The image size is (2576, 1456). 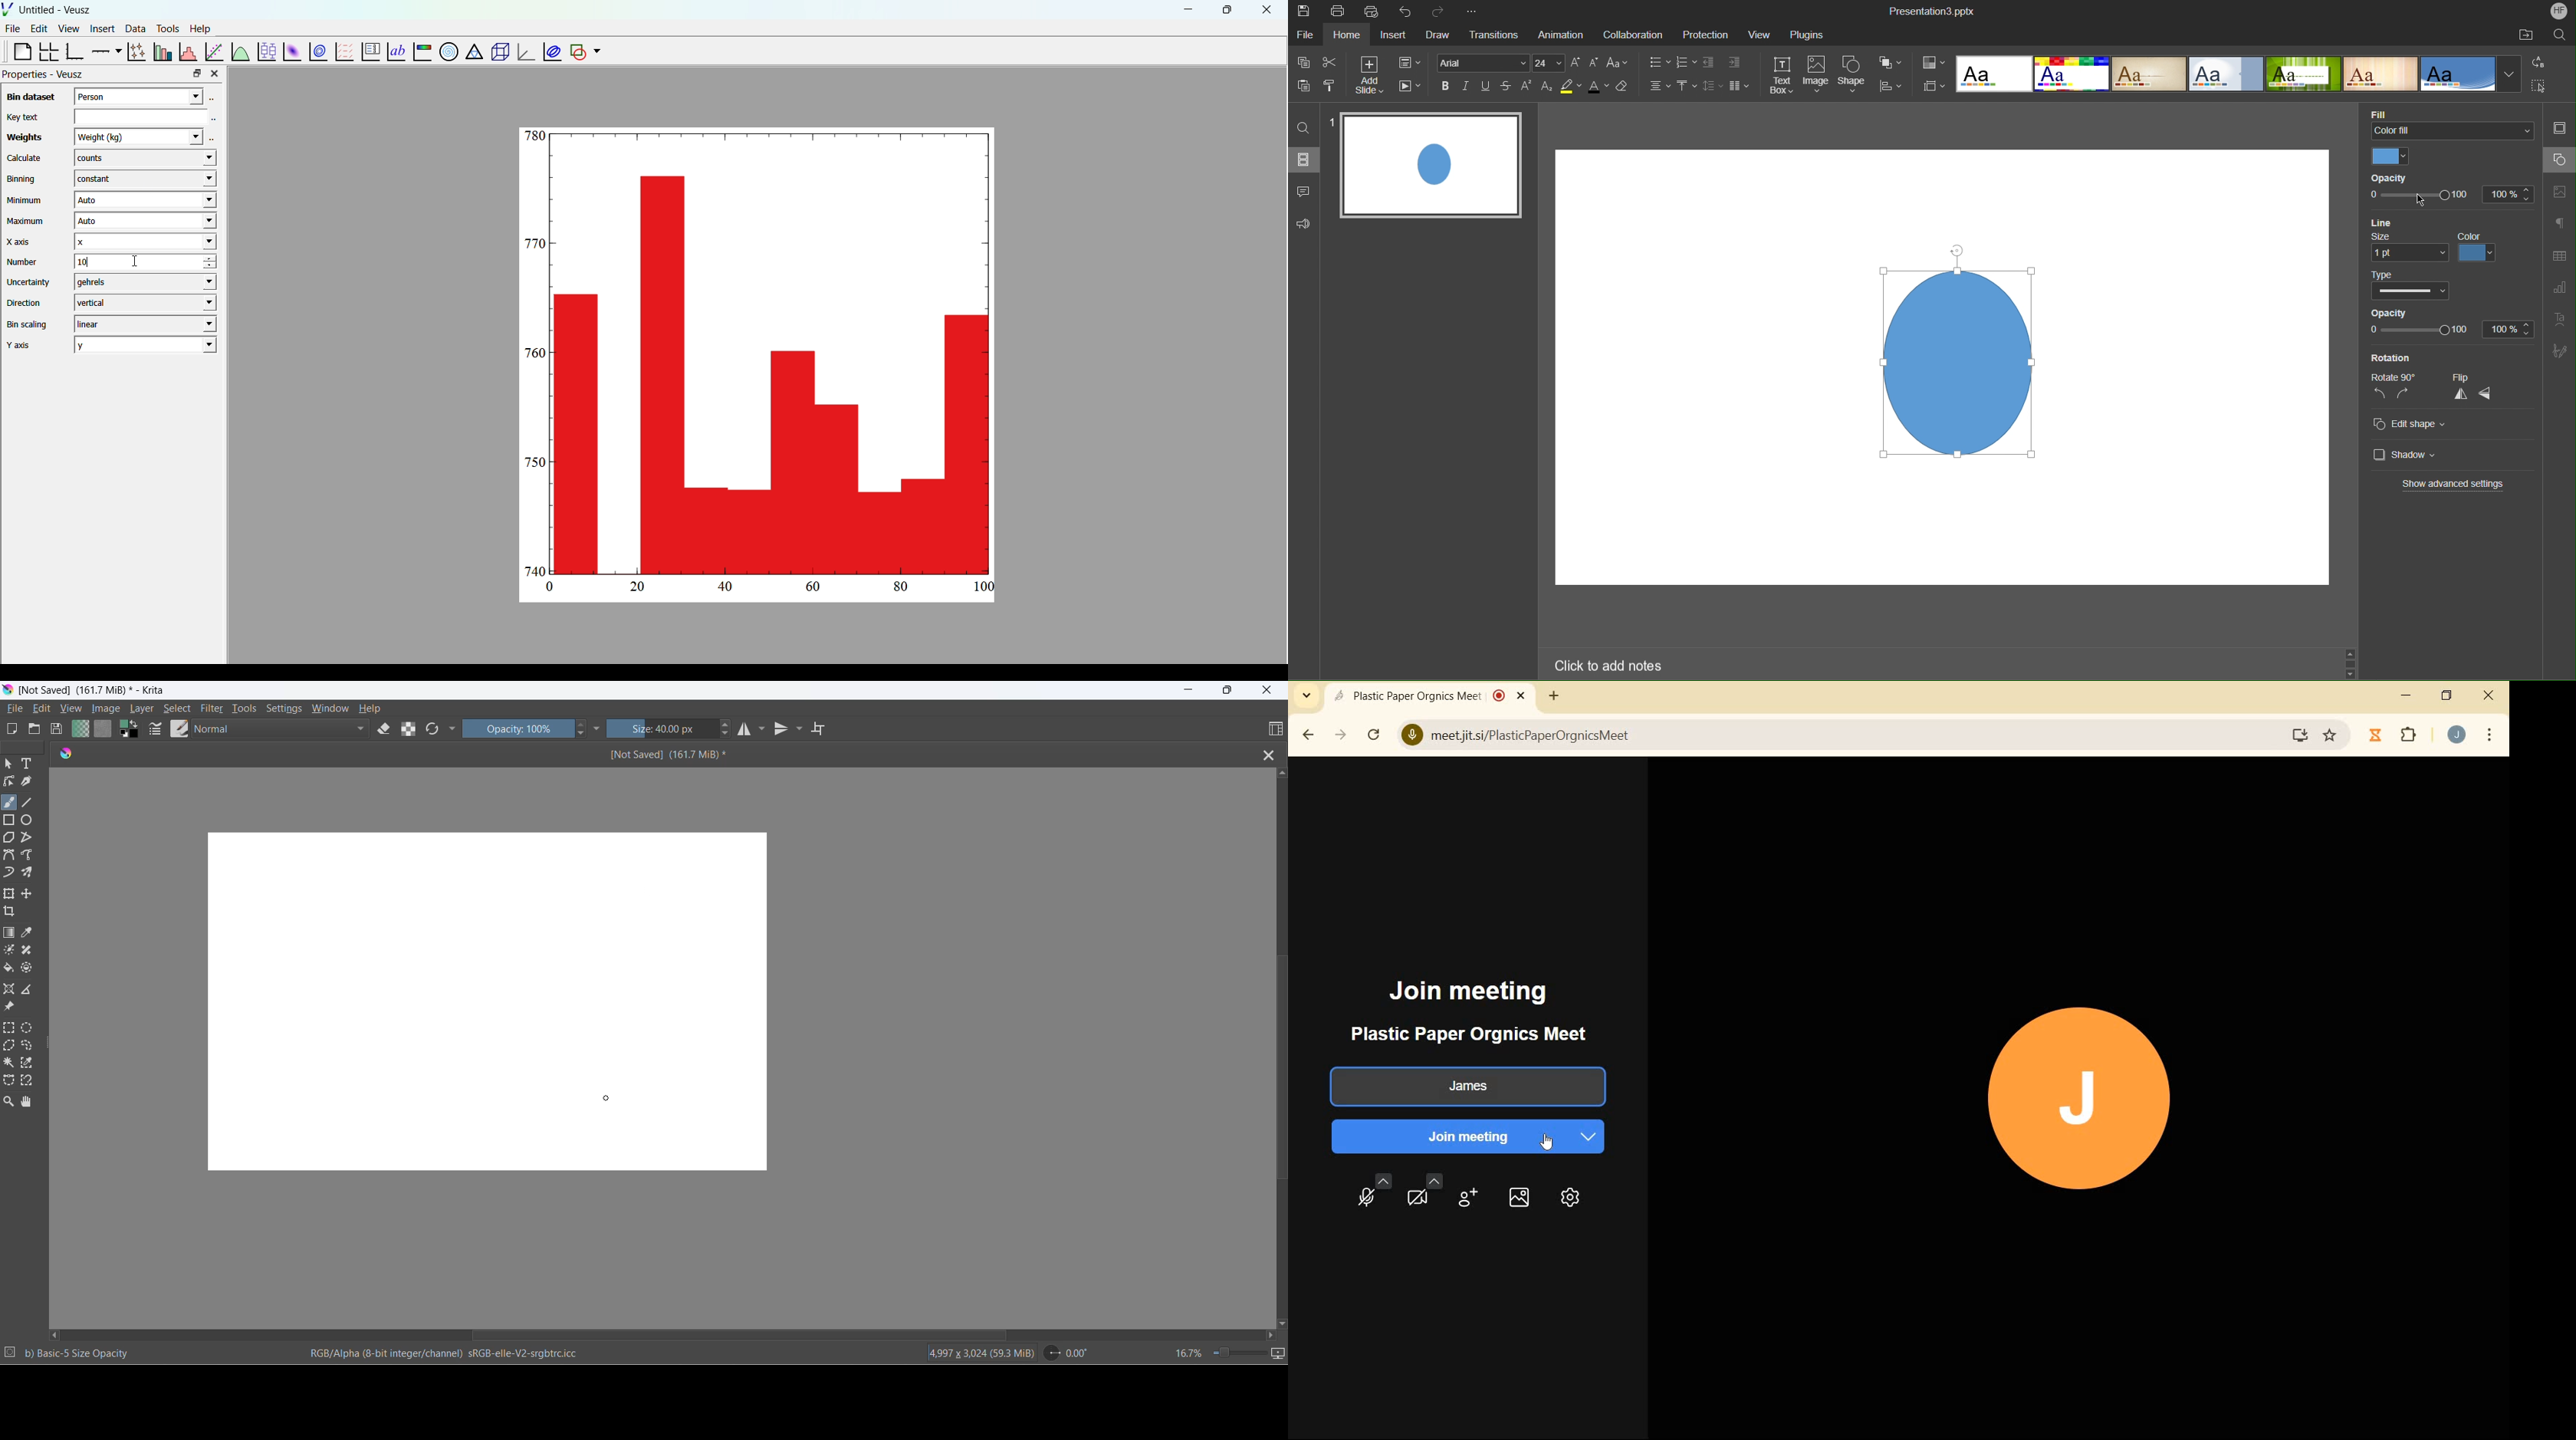 What do you see at coordinates (11, 990) in the screenshot?
I see `assistant tool` at bounding box center [11, 990].